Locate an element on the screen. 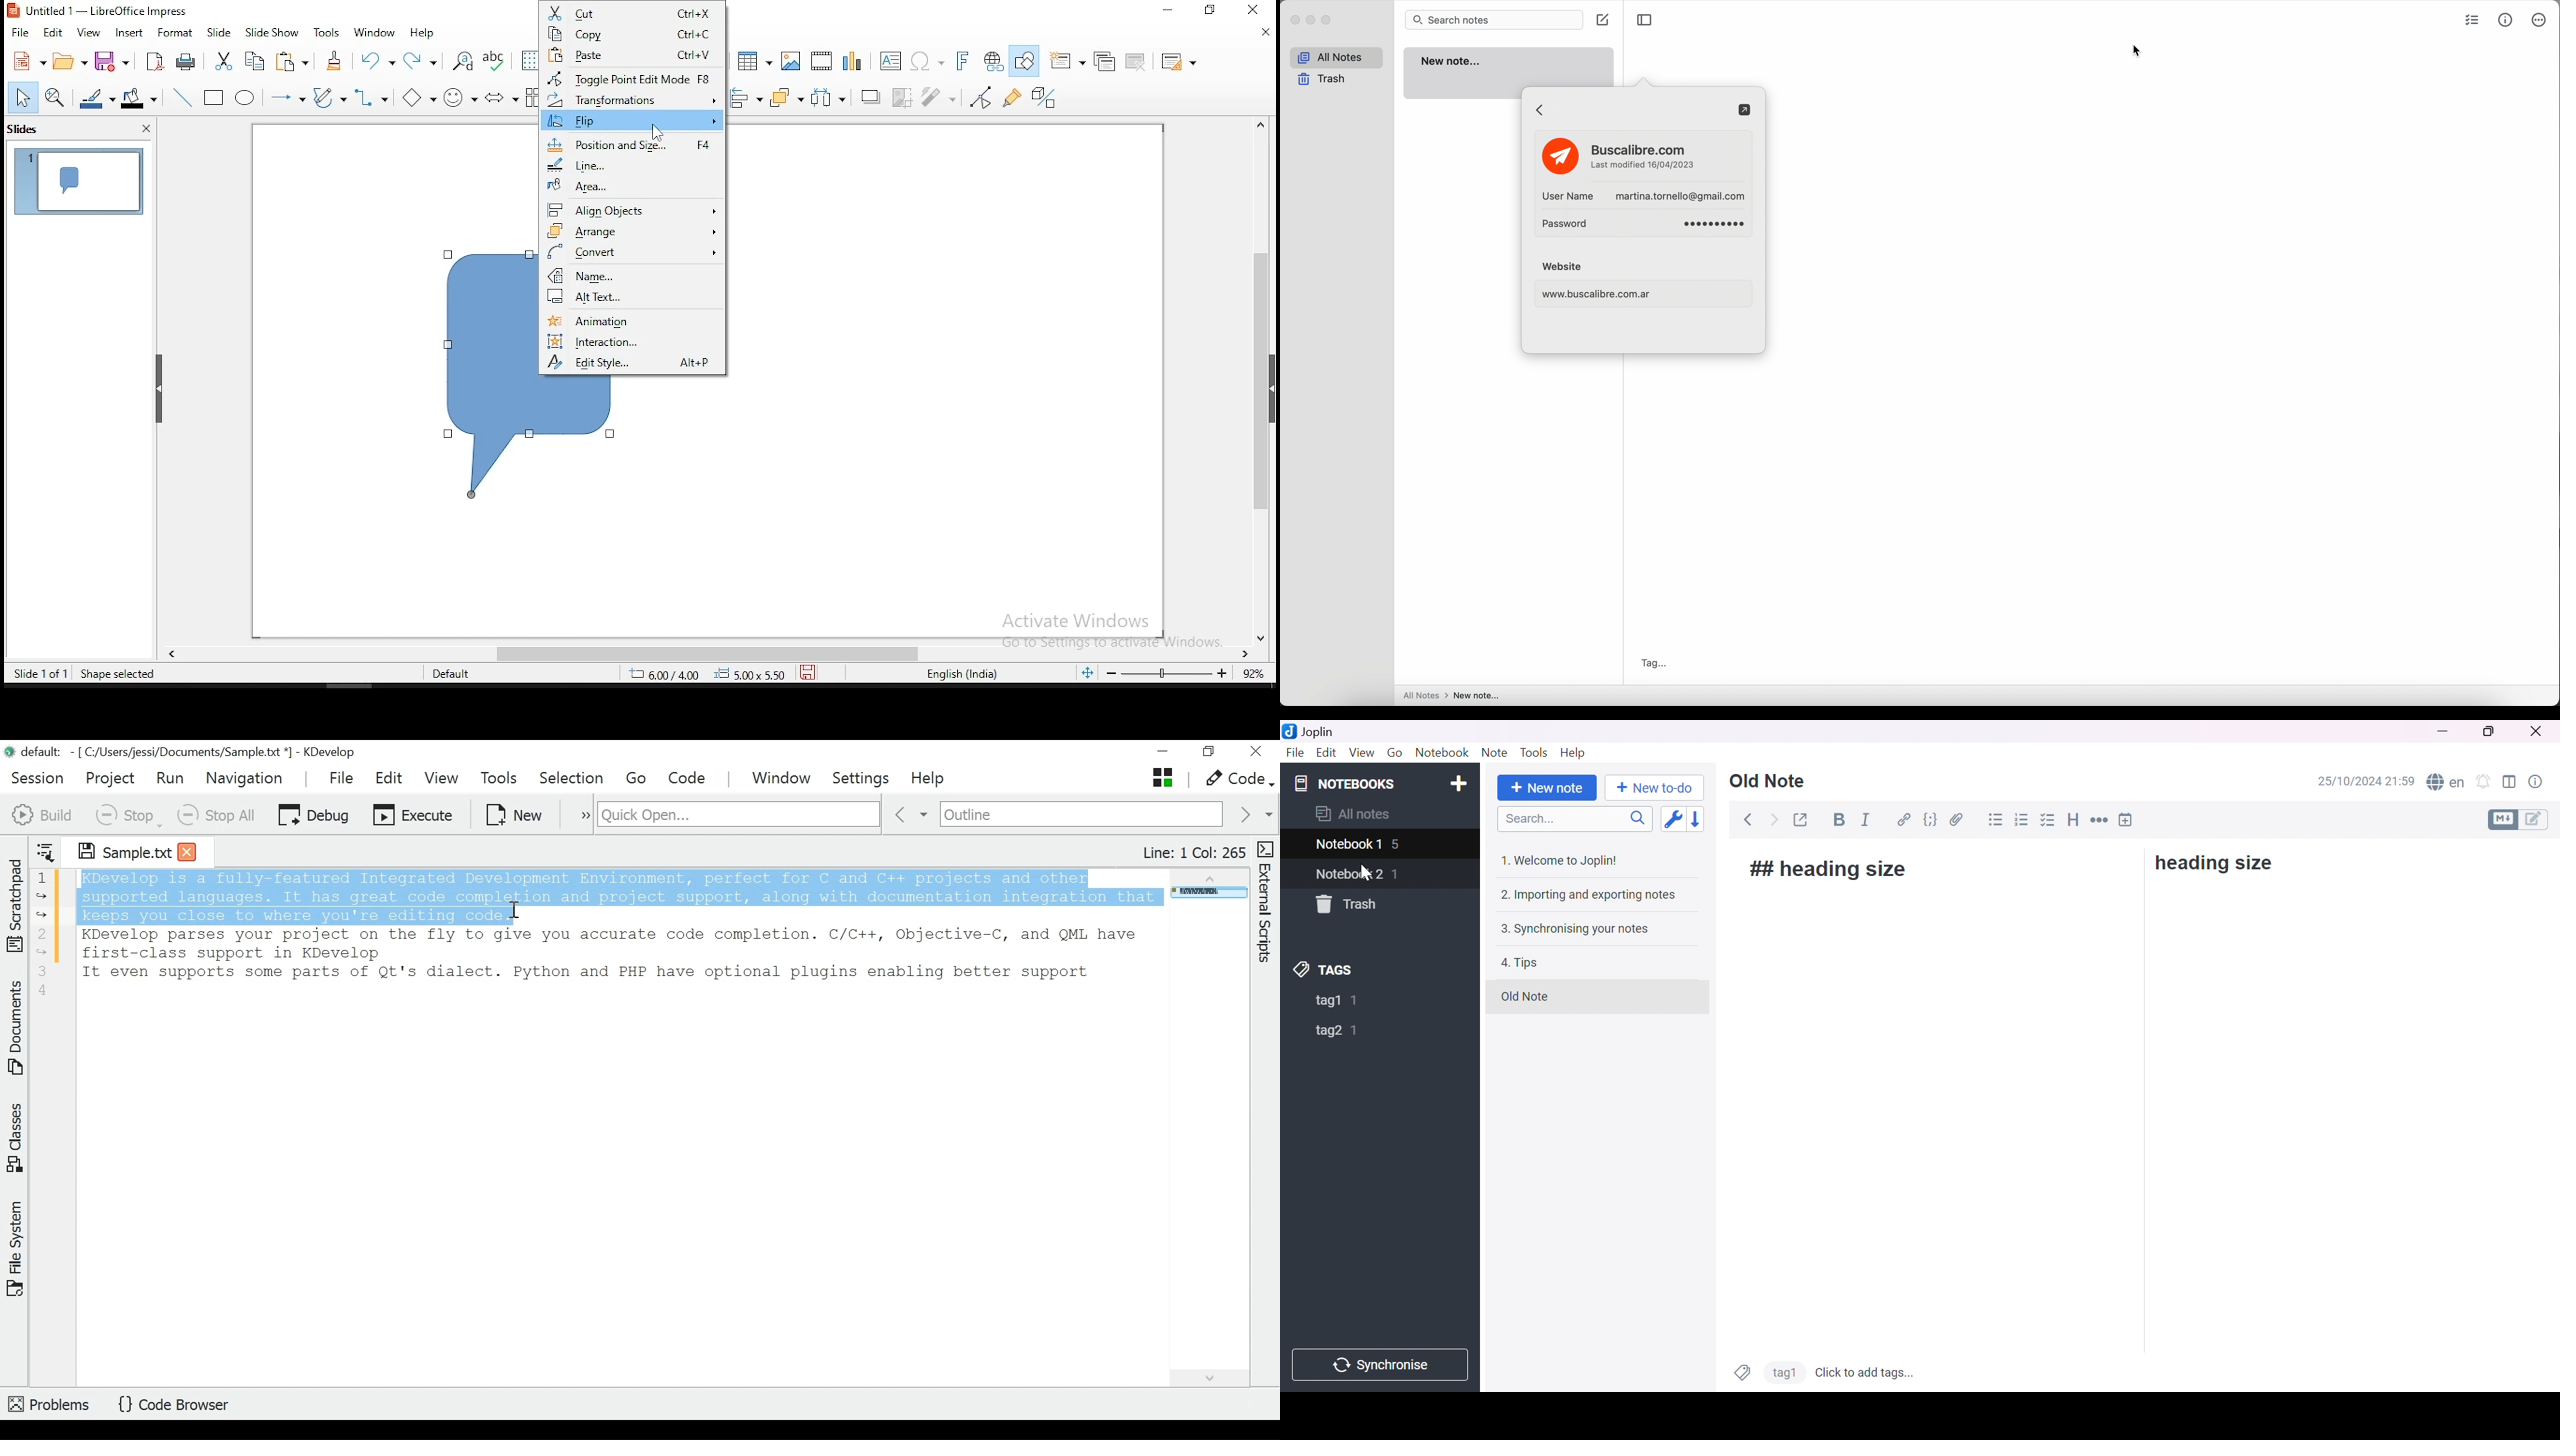 Image resolution: width=2576 pixels, height=1456 pixels. Bold is located at coordinates (1838, 820).